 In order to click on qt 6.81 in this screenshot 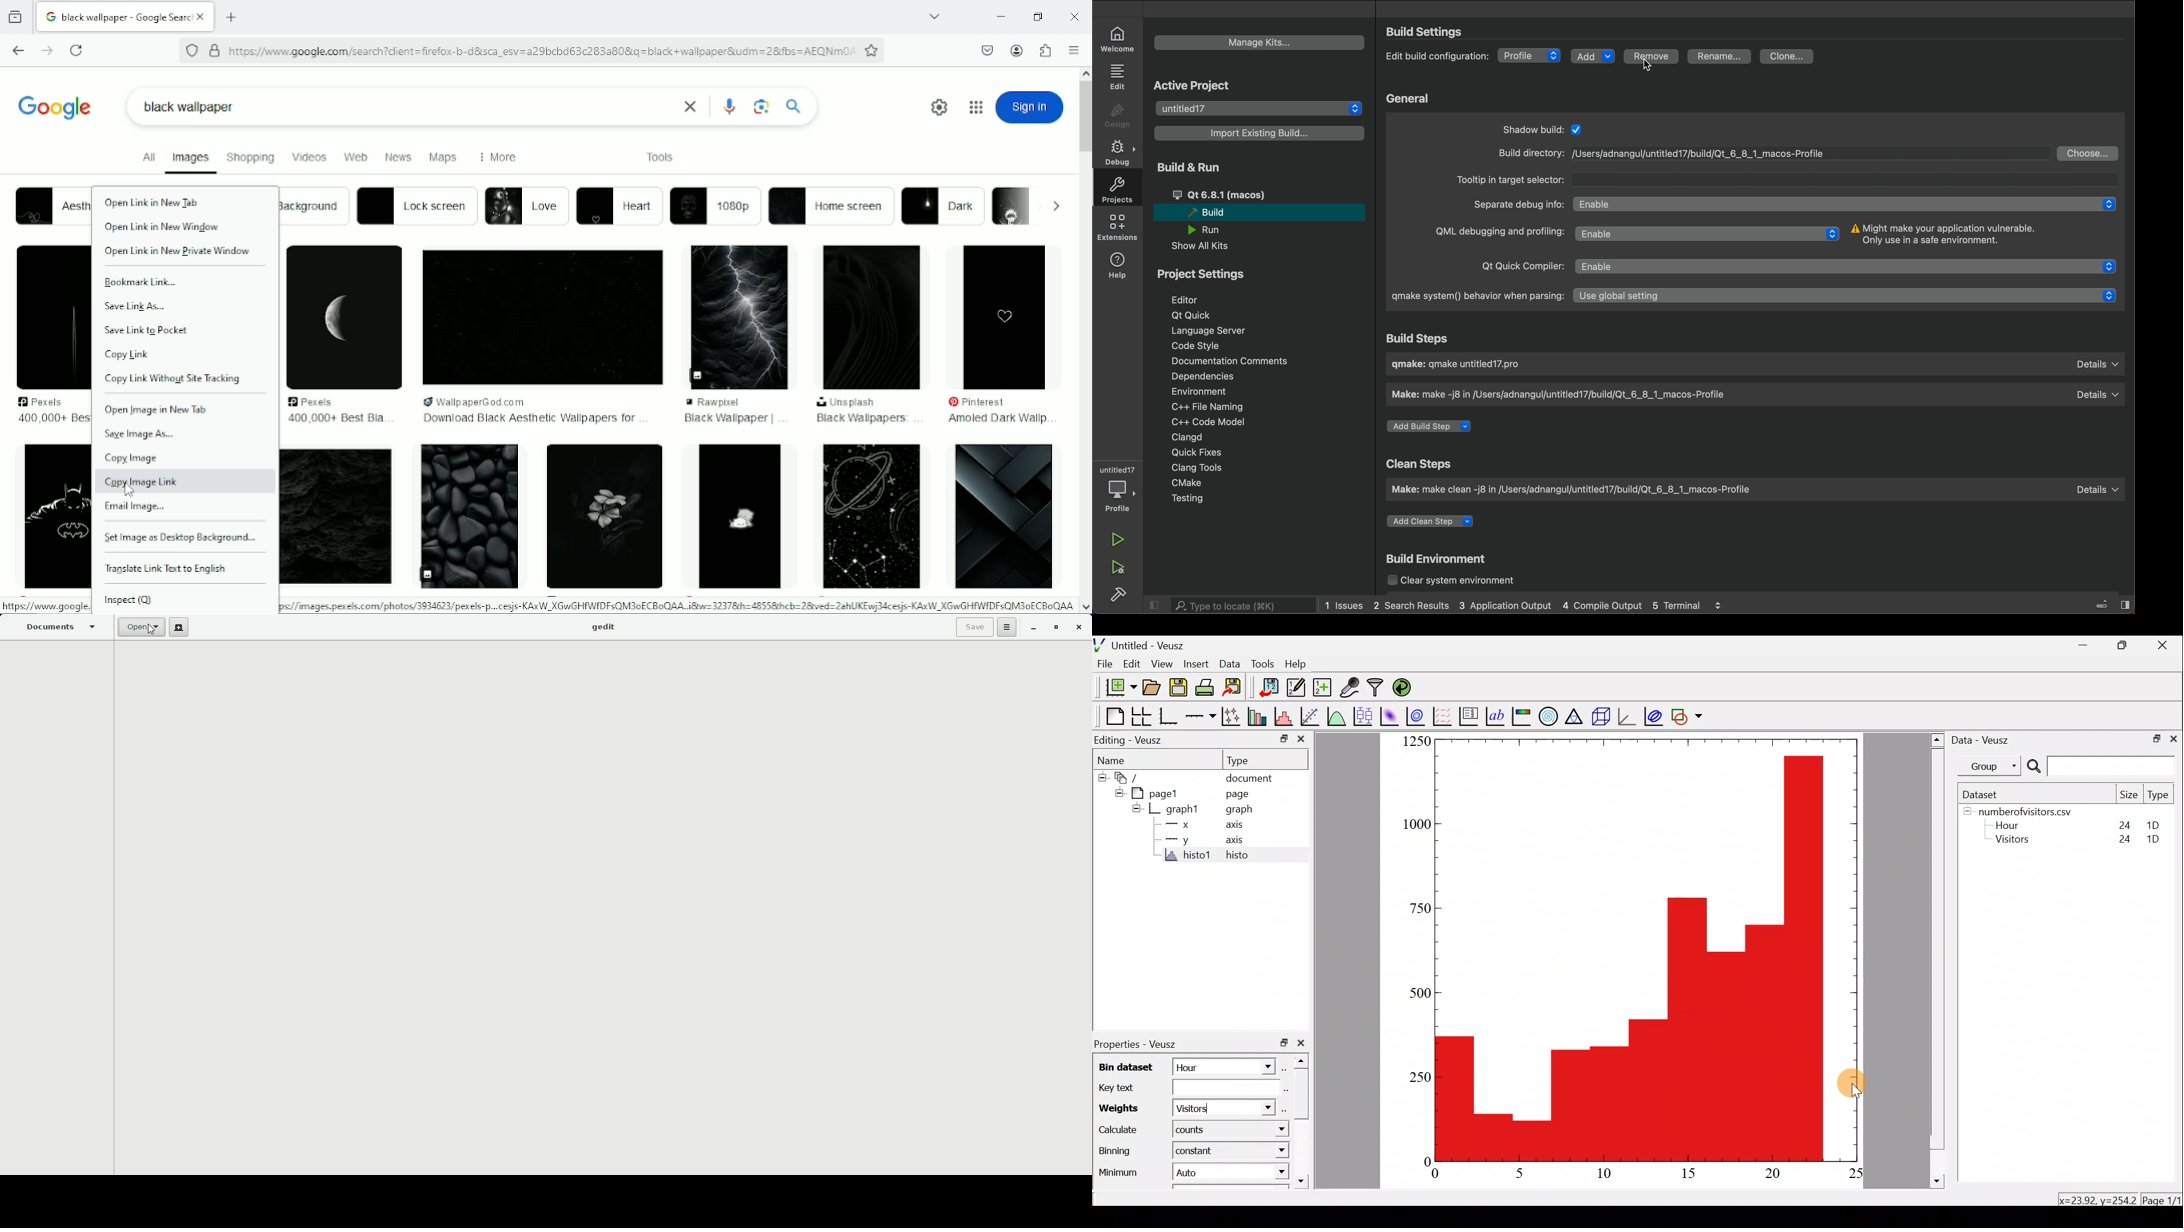, I will do `click(1240, 195)`.